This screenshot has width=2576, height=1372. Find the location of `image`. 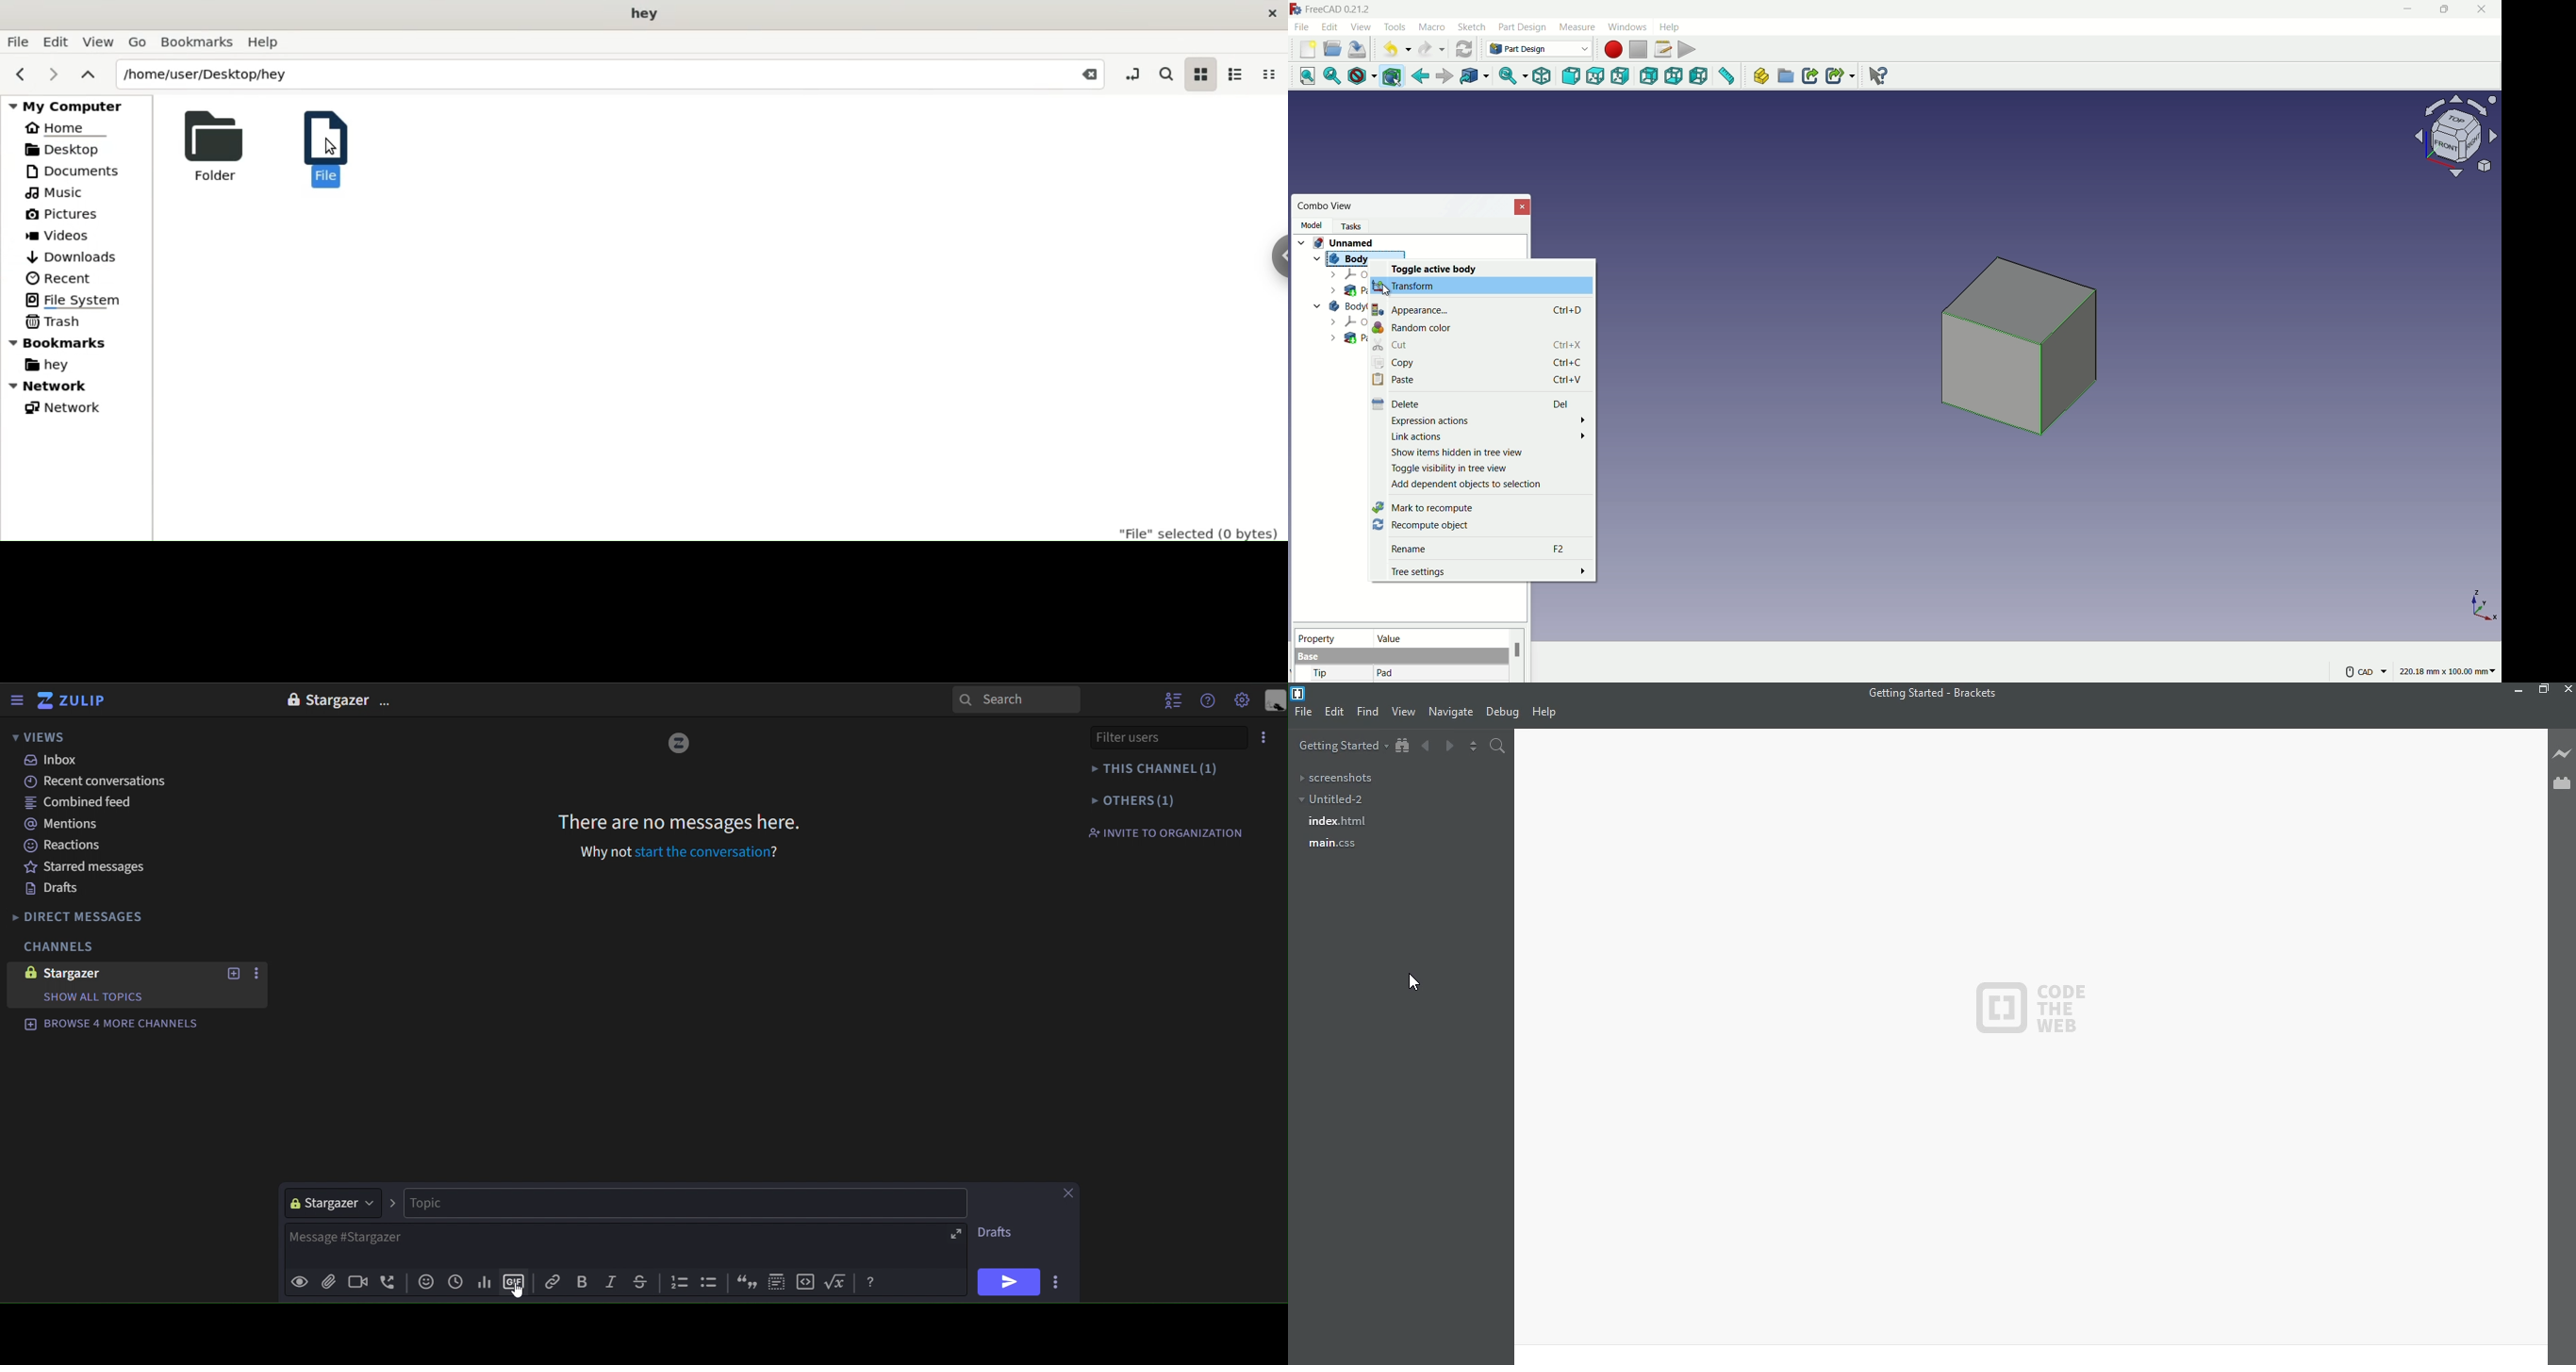

image is located at coordinates (291, 700).